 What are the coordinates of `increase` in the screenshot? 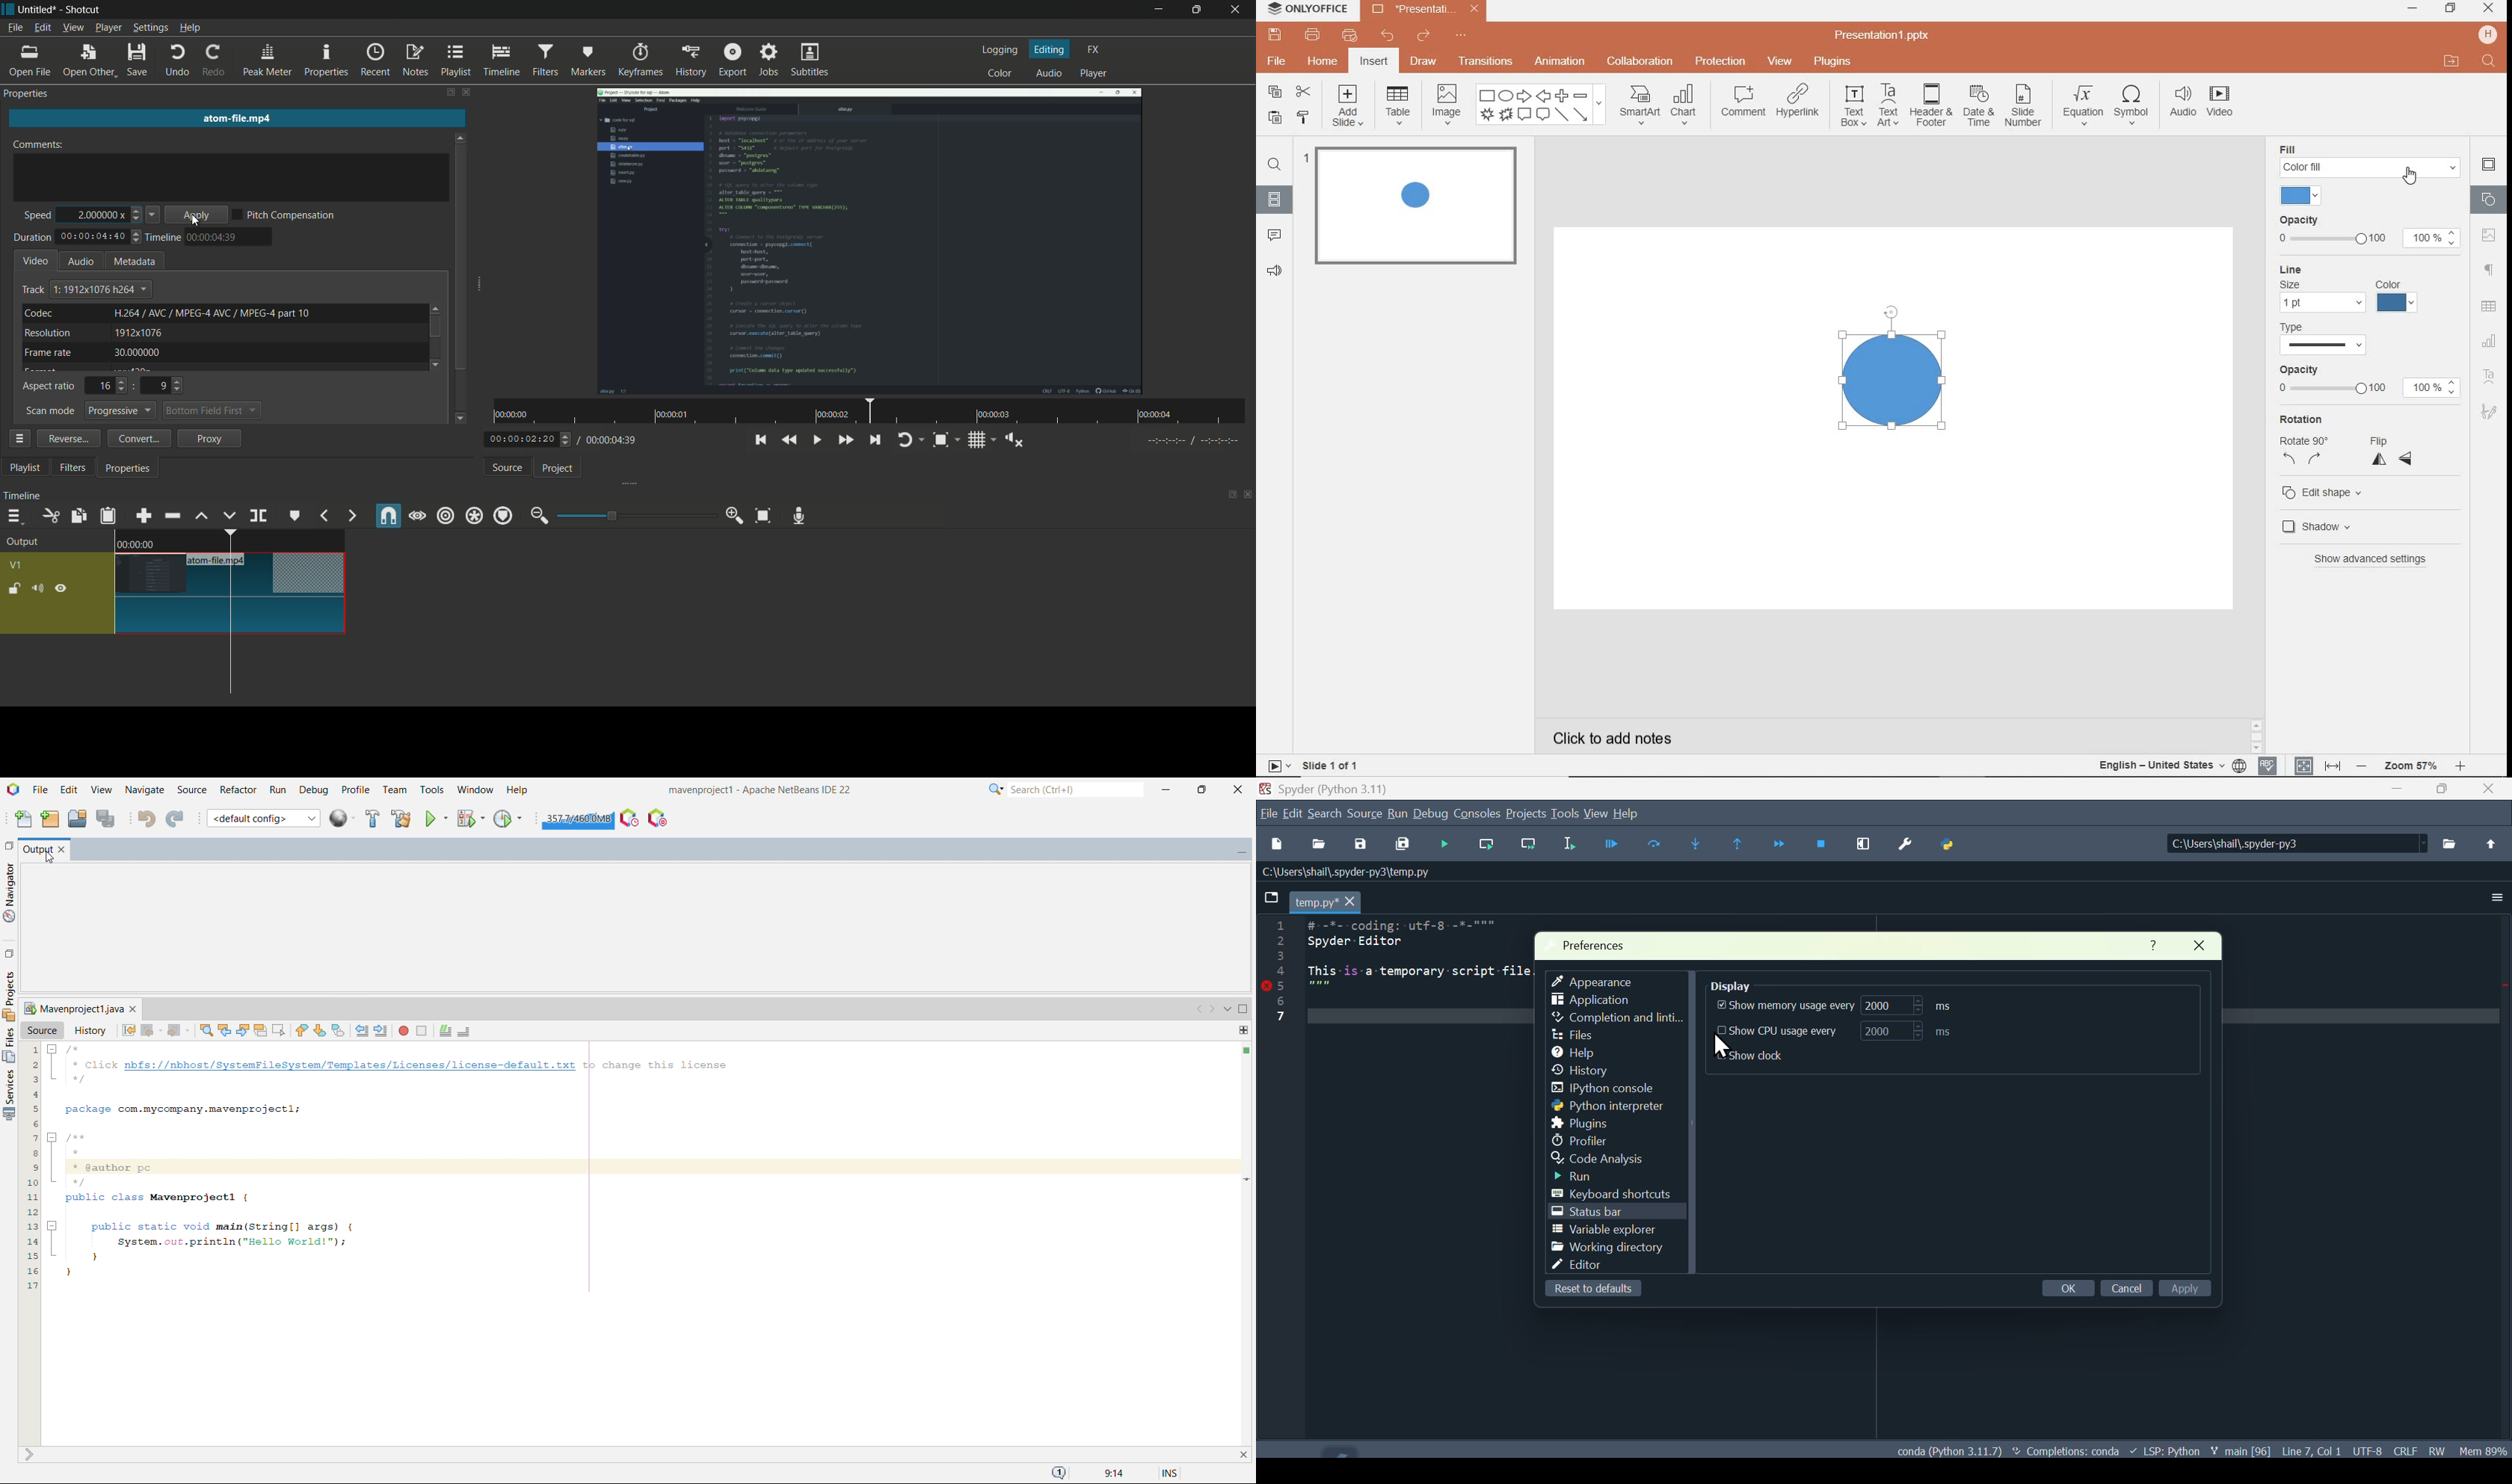 It's located at (138, 209).